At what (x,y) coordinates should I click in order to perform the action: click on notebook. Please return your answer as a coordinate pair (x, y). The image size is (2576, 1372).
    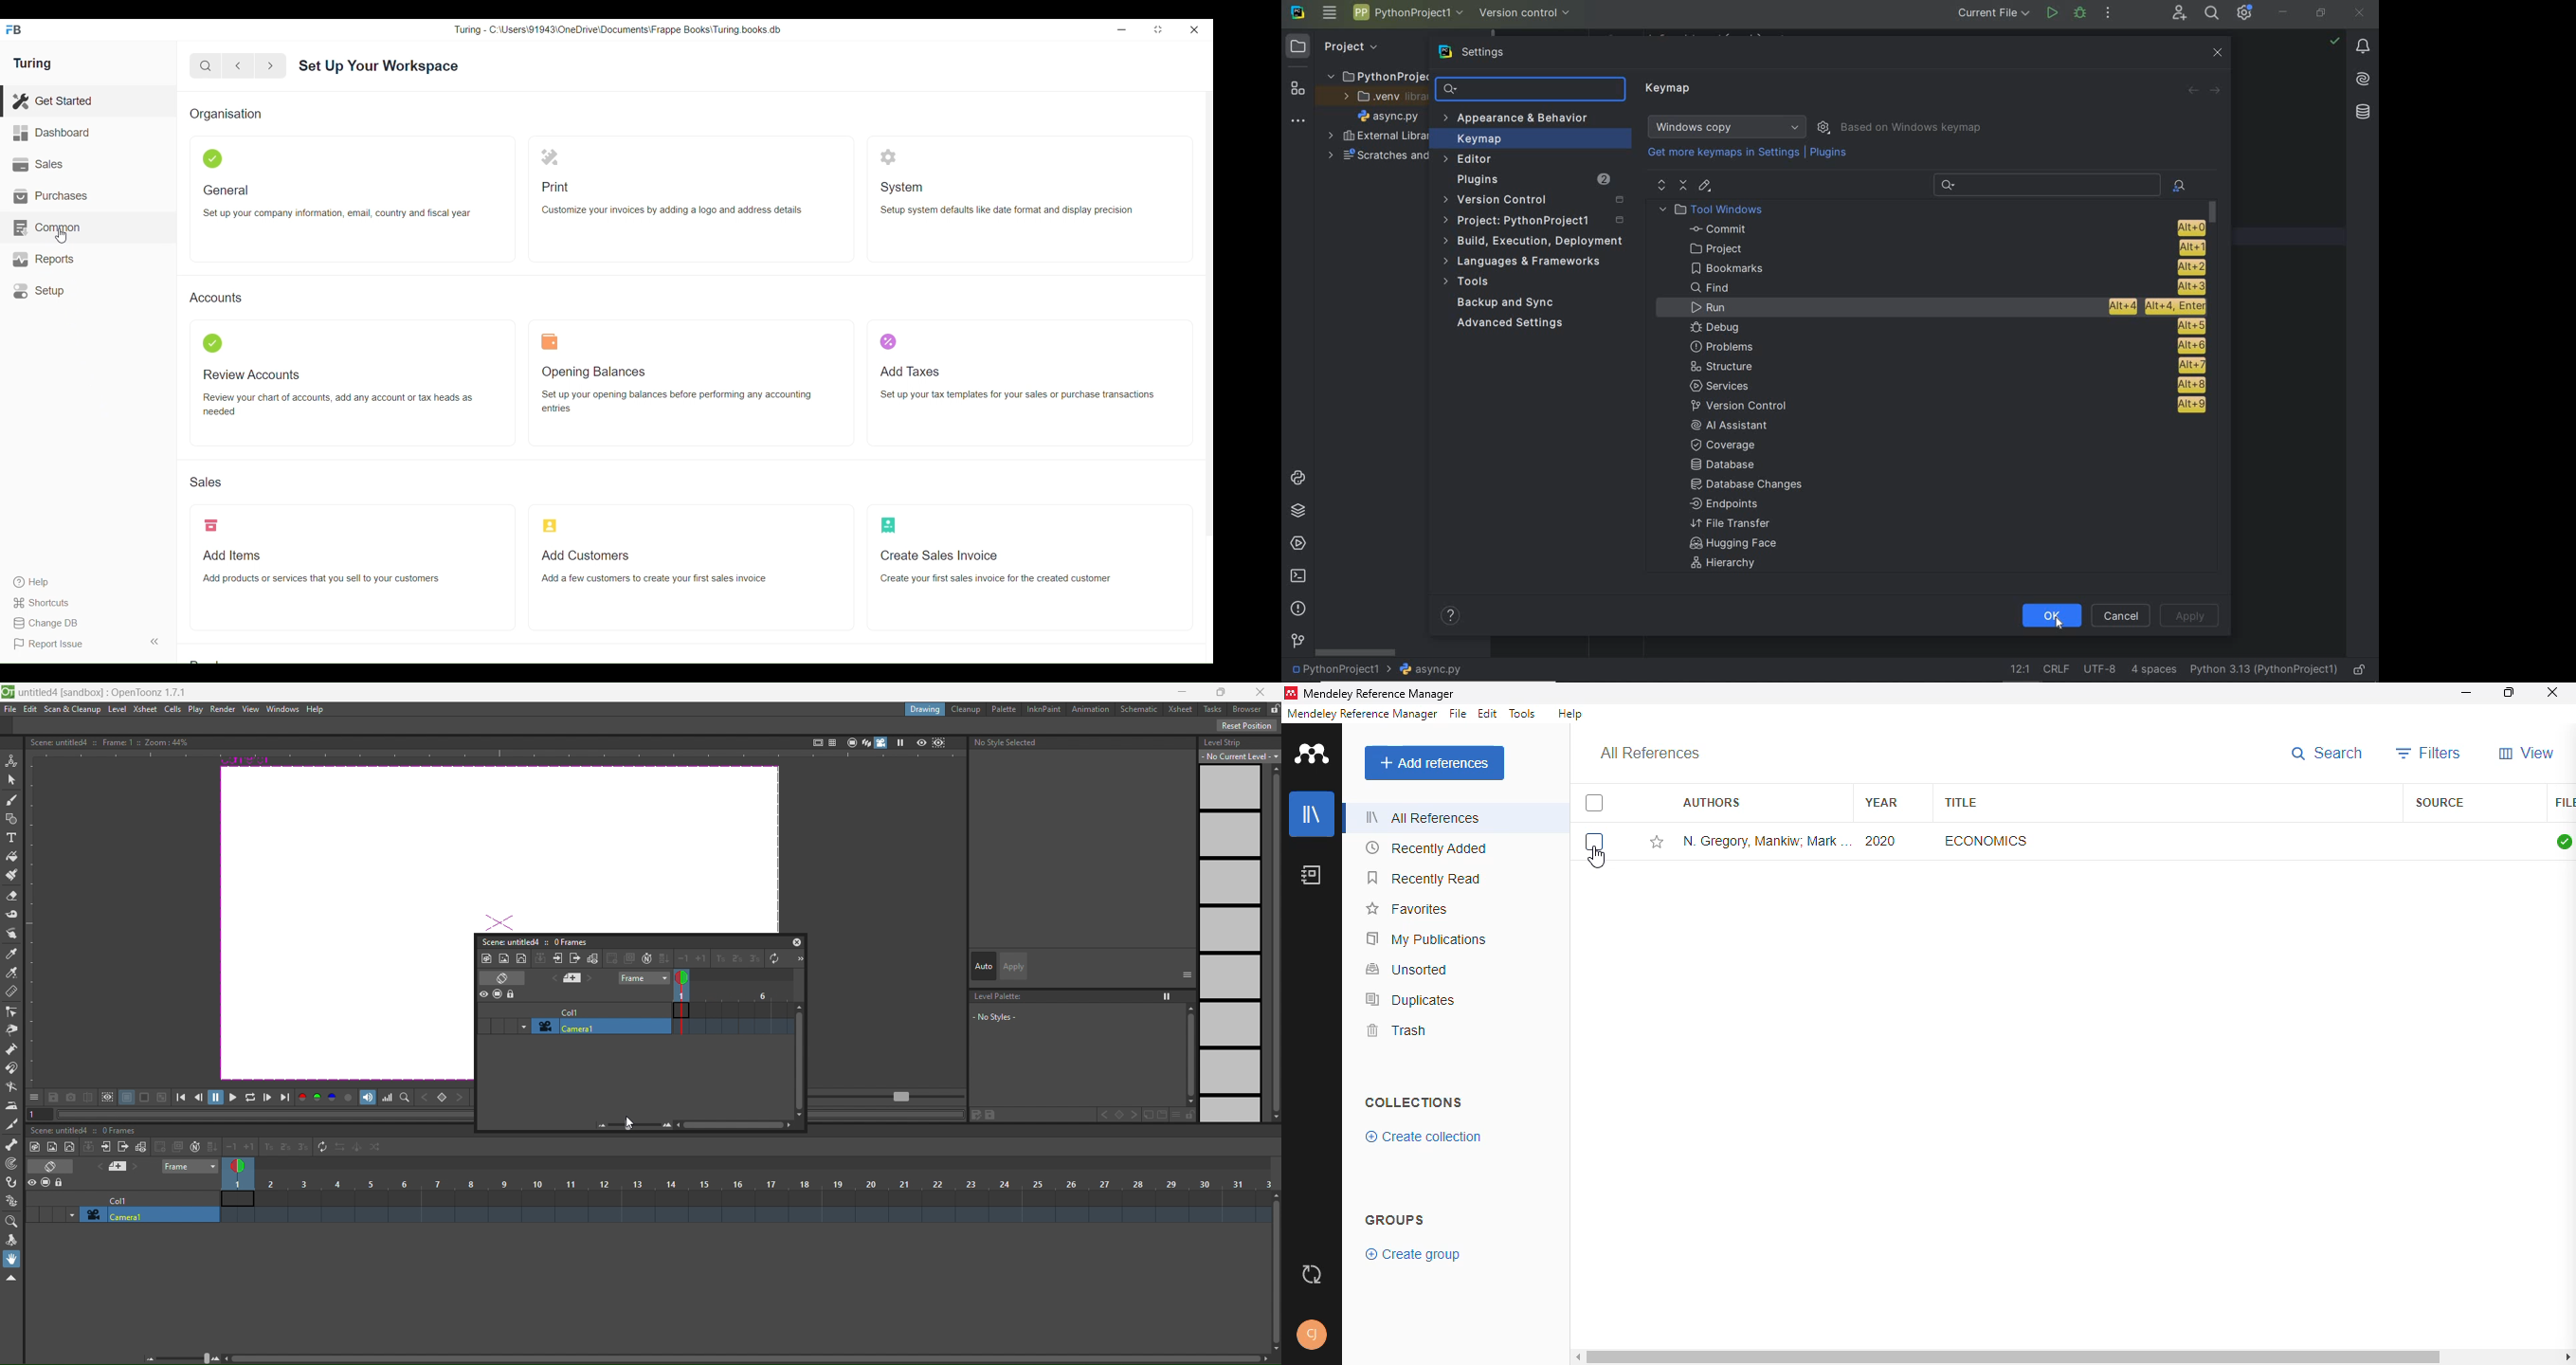
    Looking at the image, I should click on (1310, 875).